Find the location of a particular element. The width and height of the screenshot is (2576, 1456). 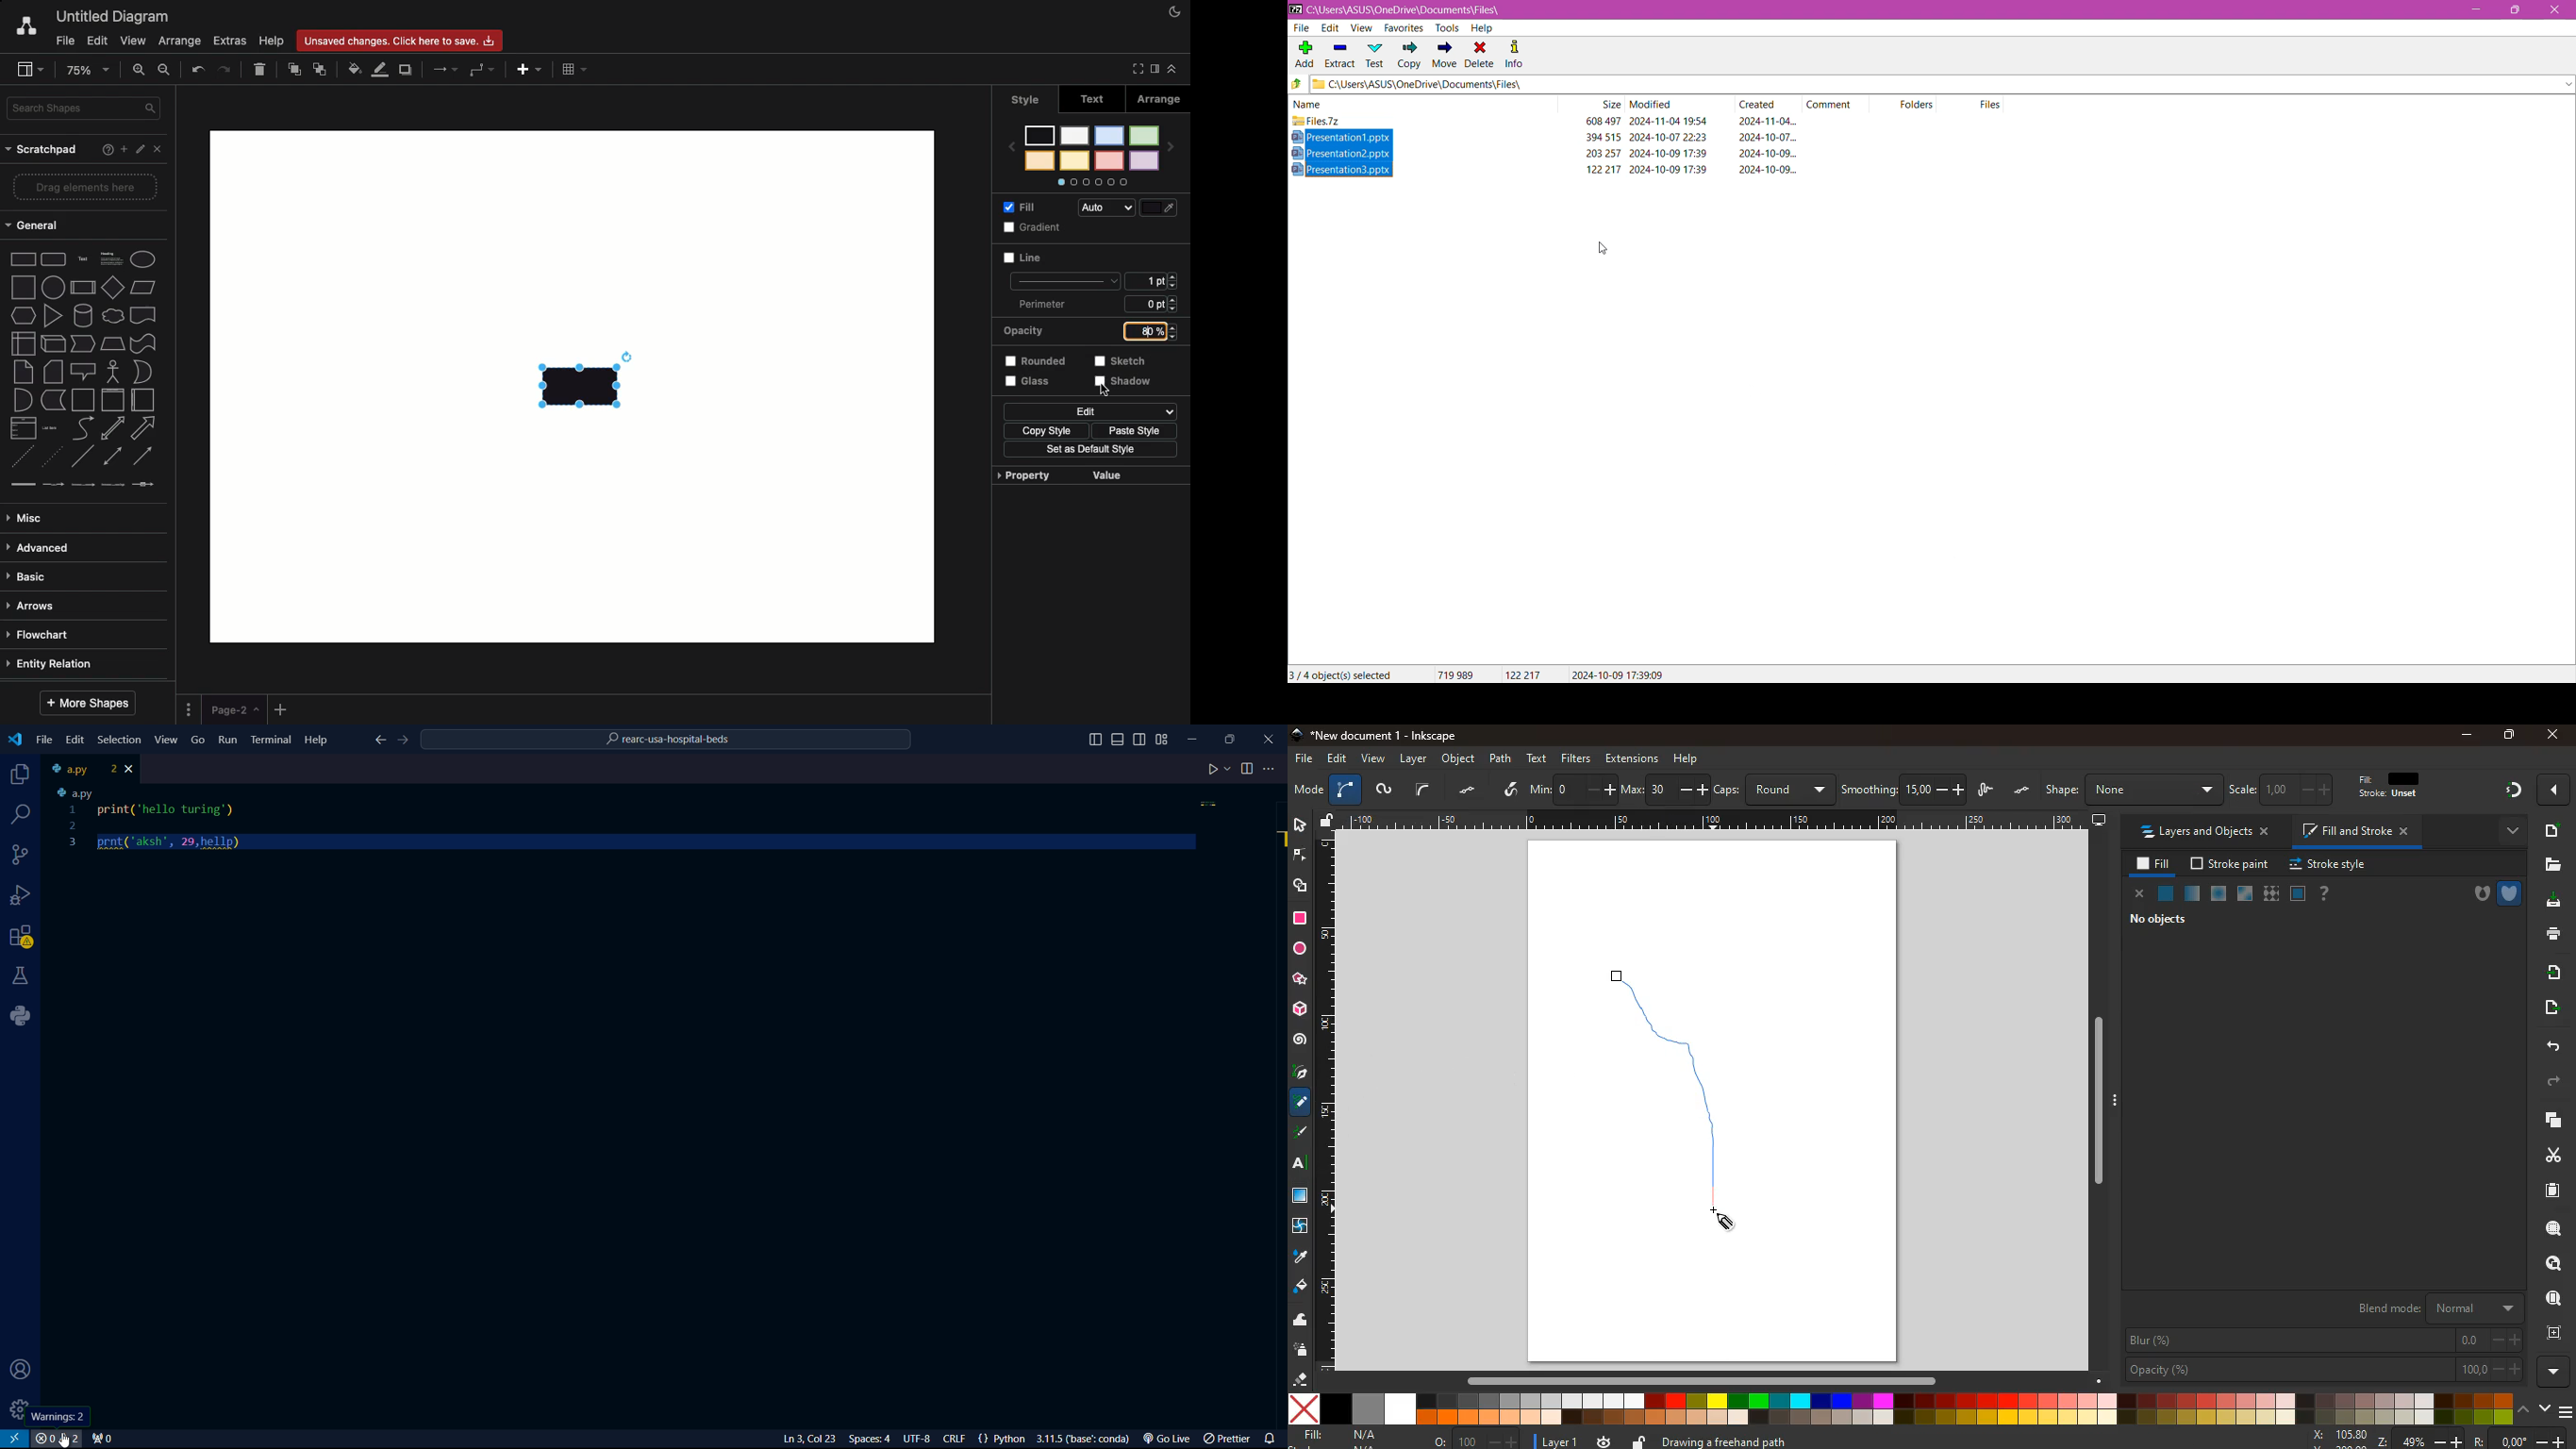

link is located at coordinates (21, 484).